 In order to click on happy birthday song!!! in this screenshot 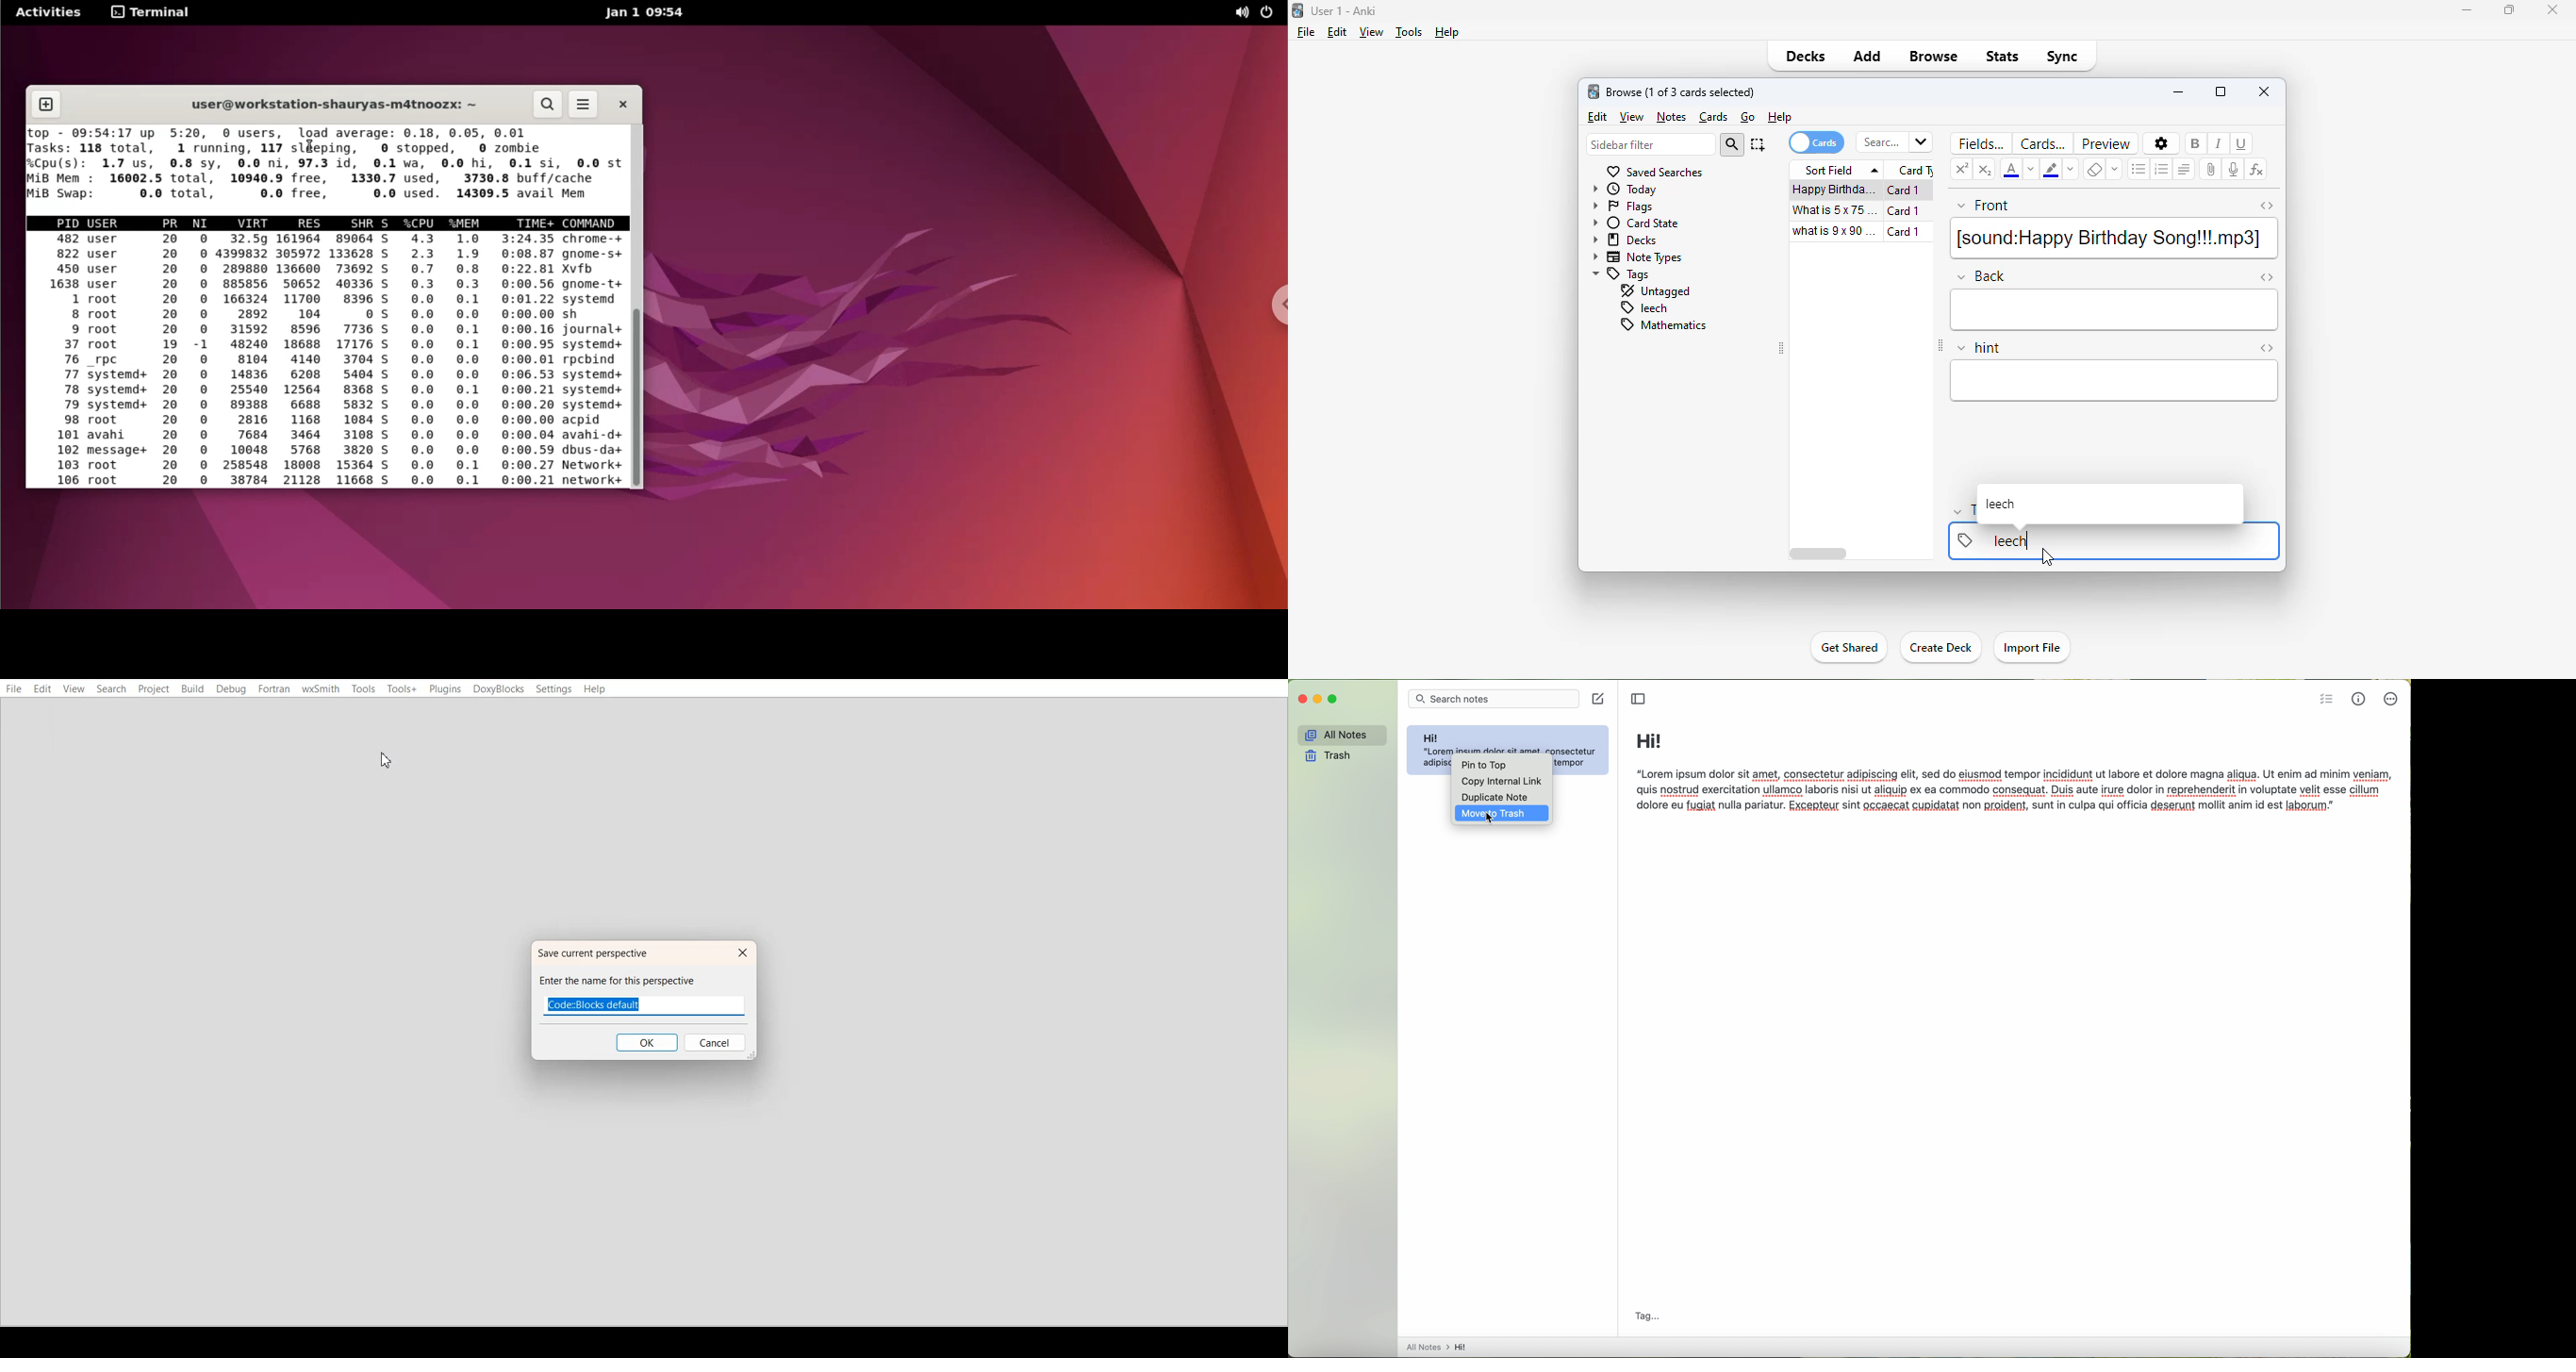, I will do `click(1834, 190)`.